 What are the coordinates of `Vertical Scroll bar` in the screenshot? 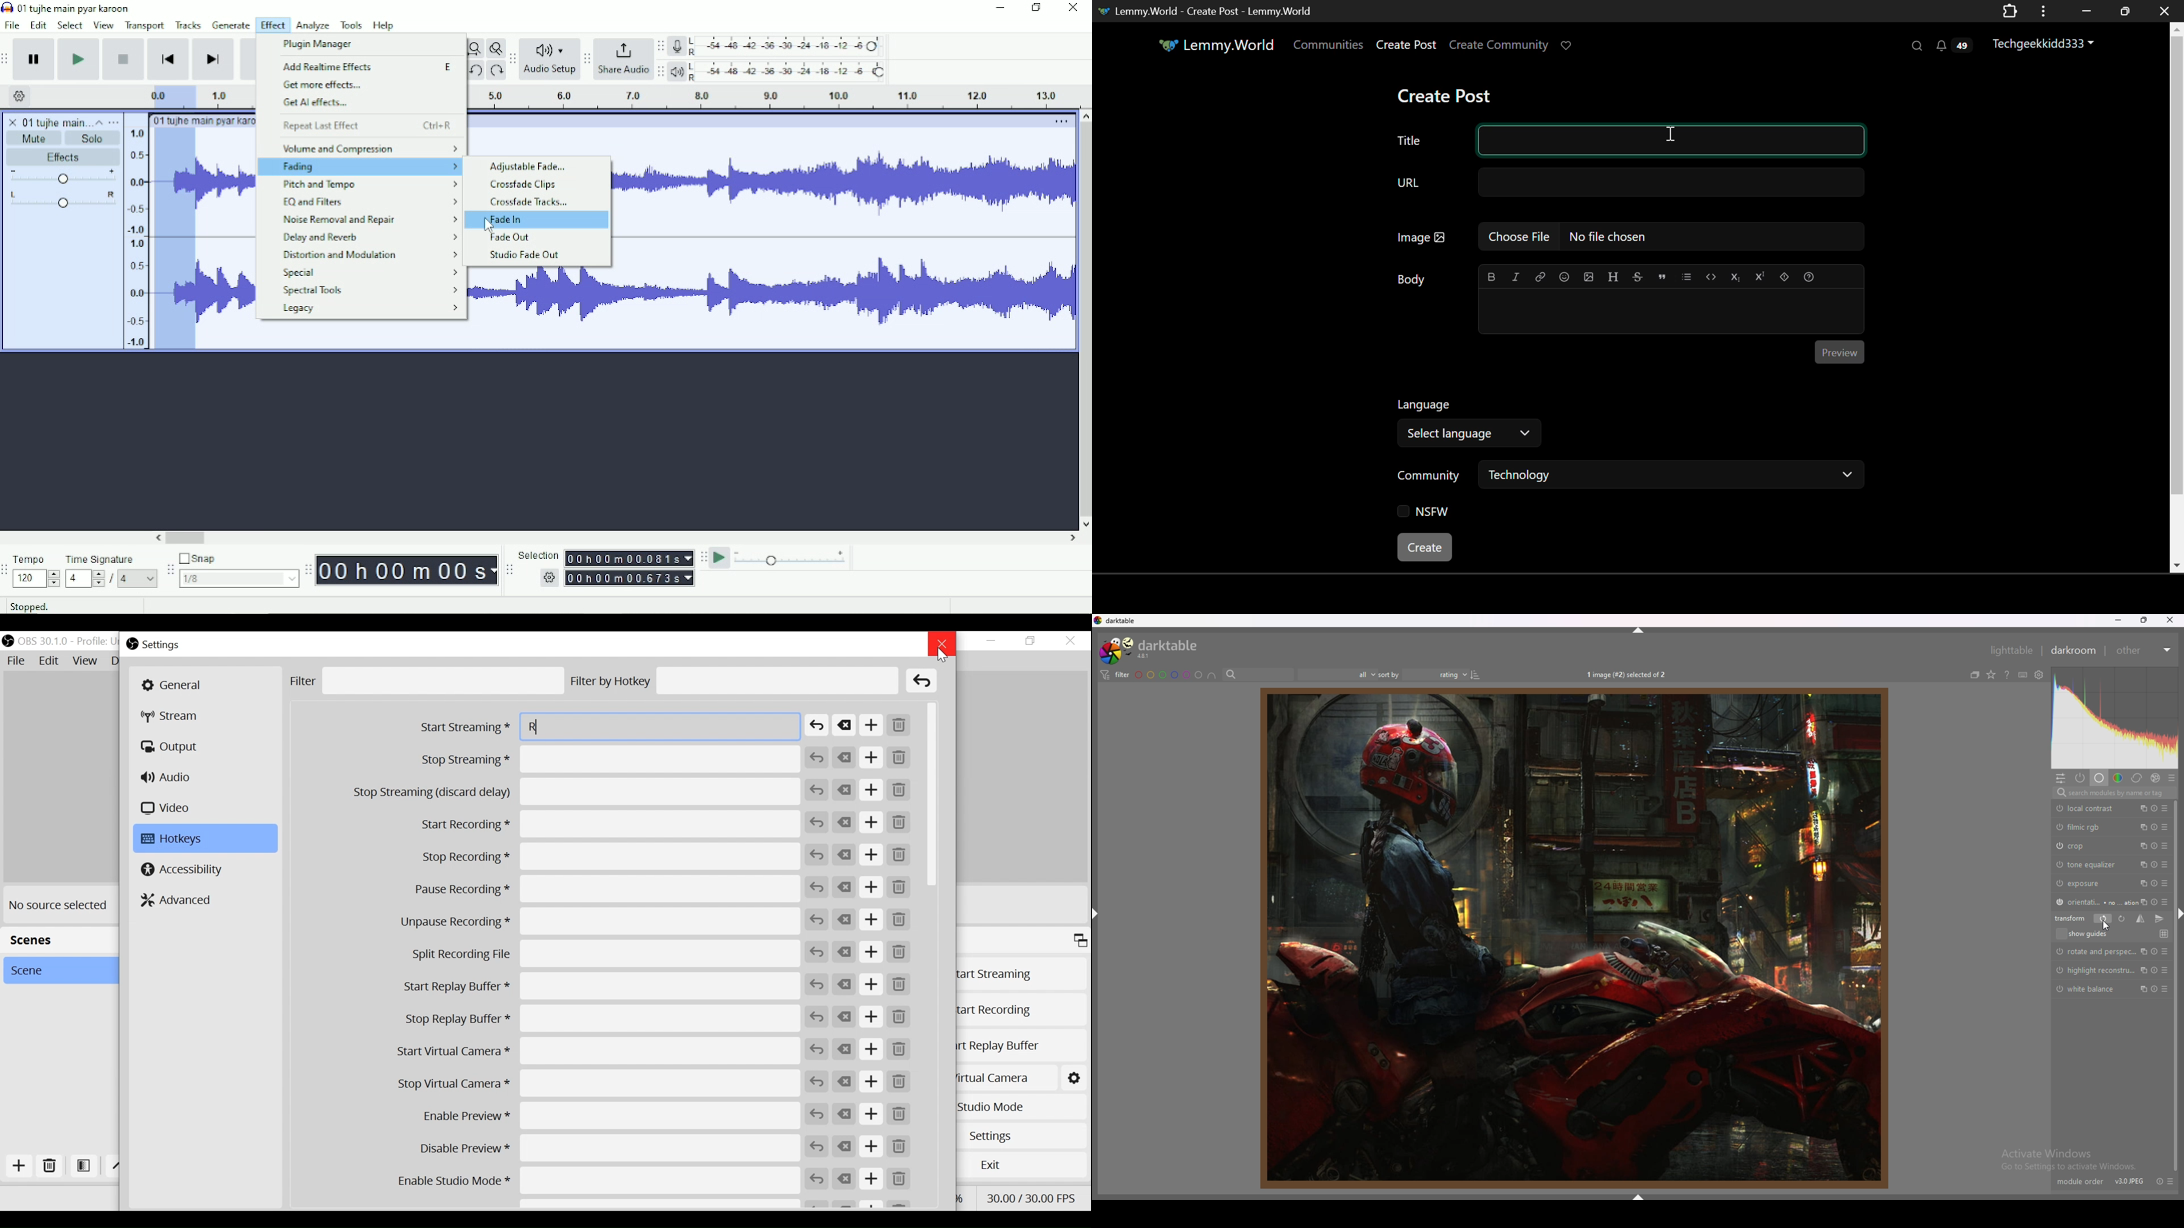 It's located at (930, 794).